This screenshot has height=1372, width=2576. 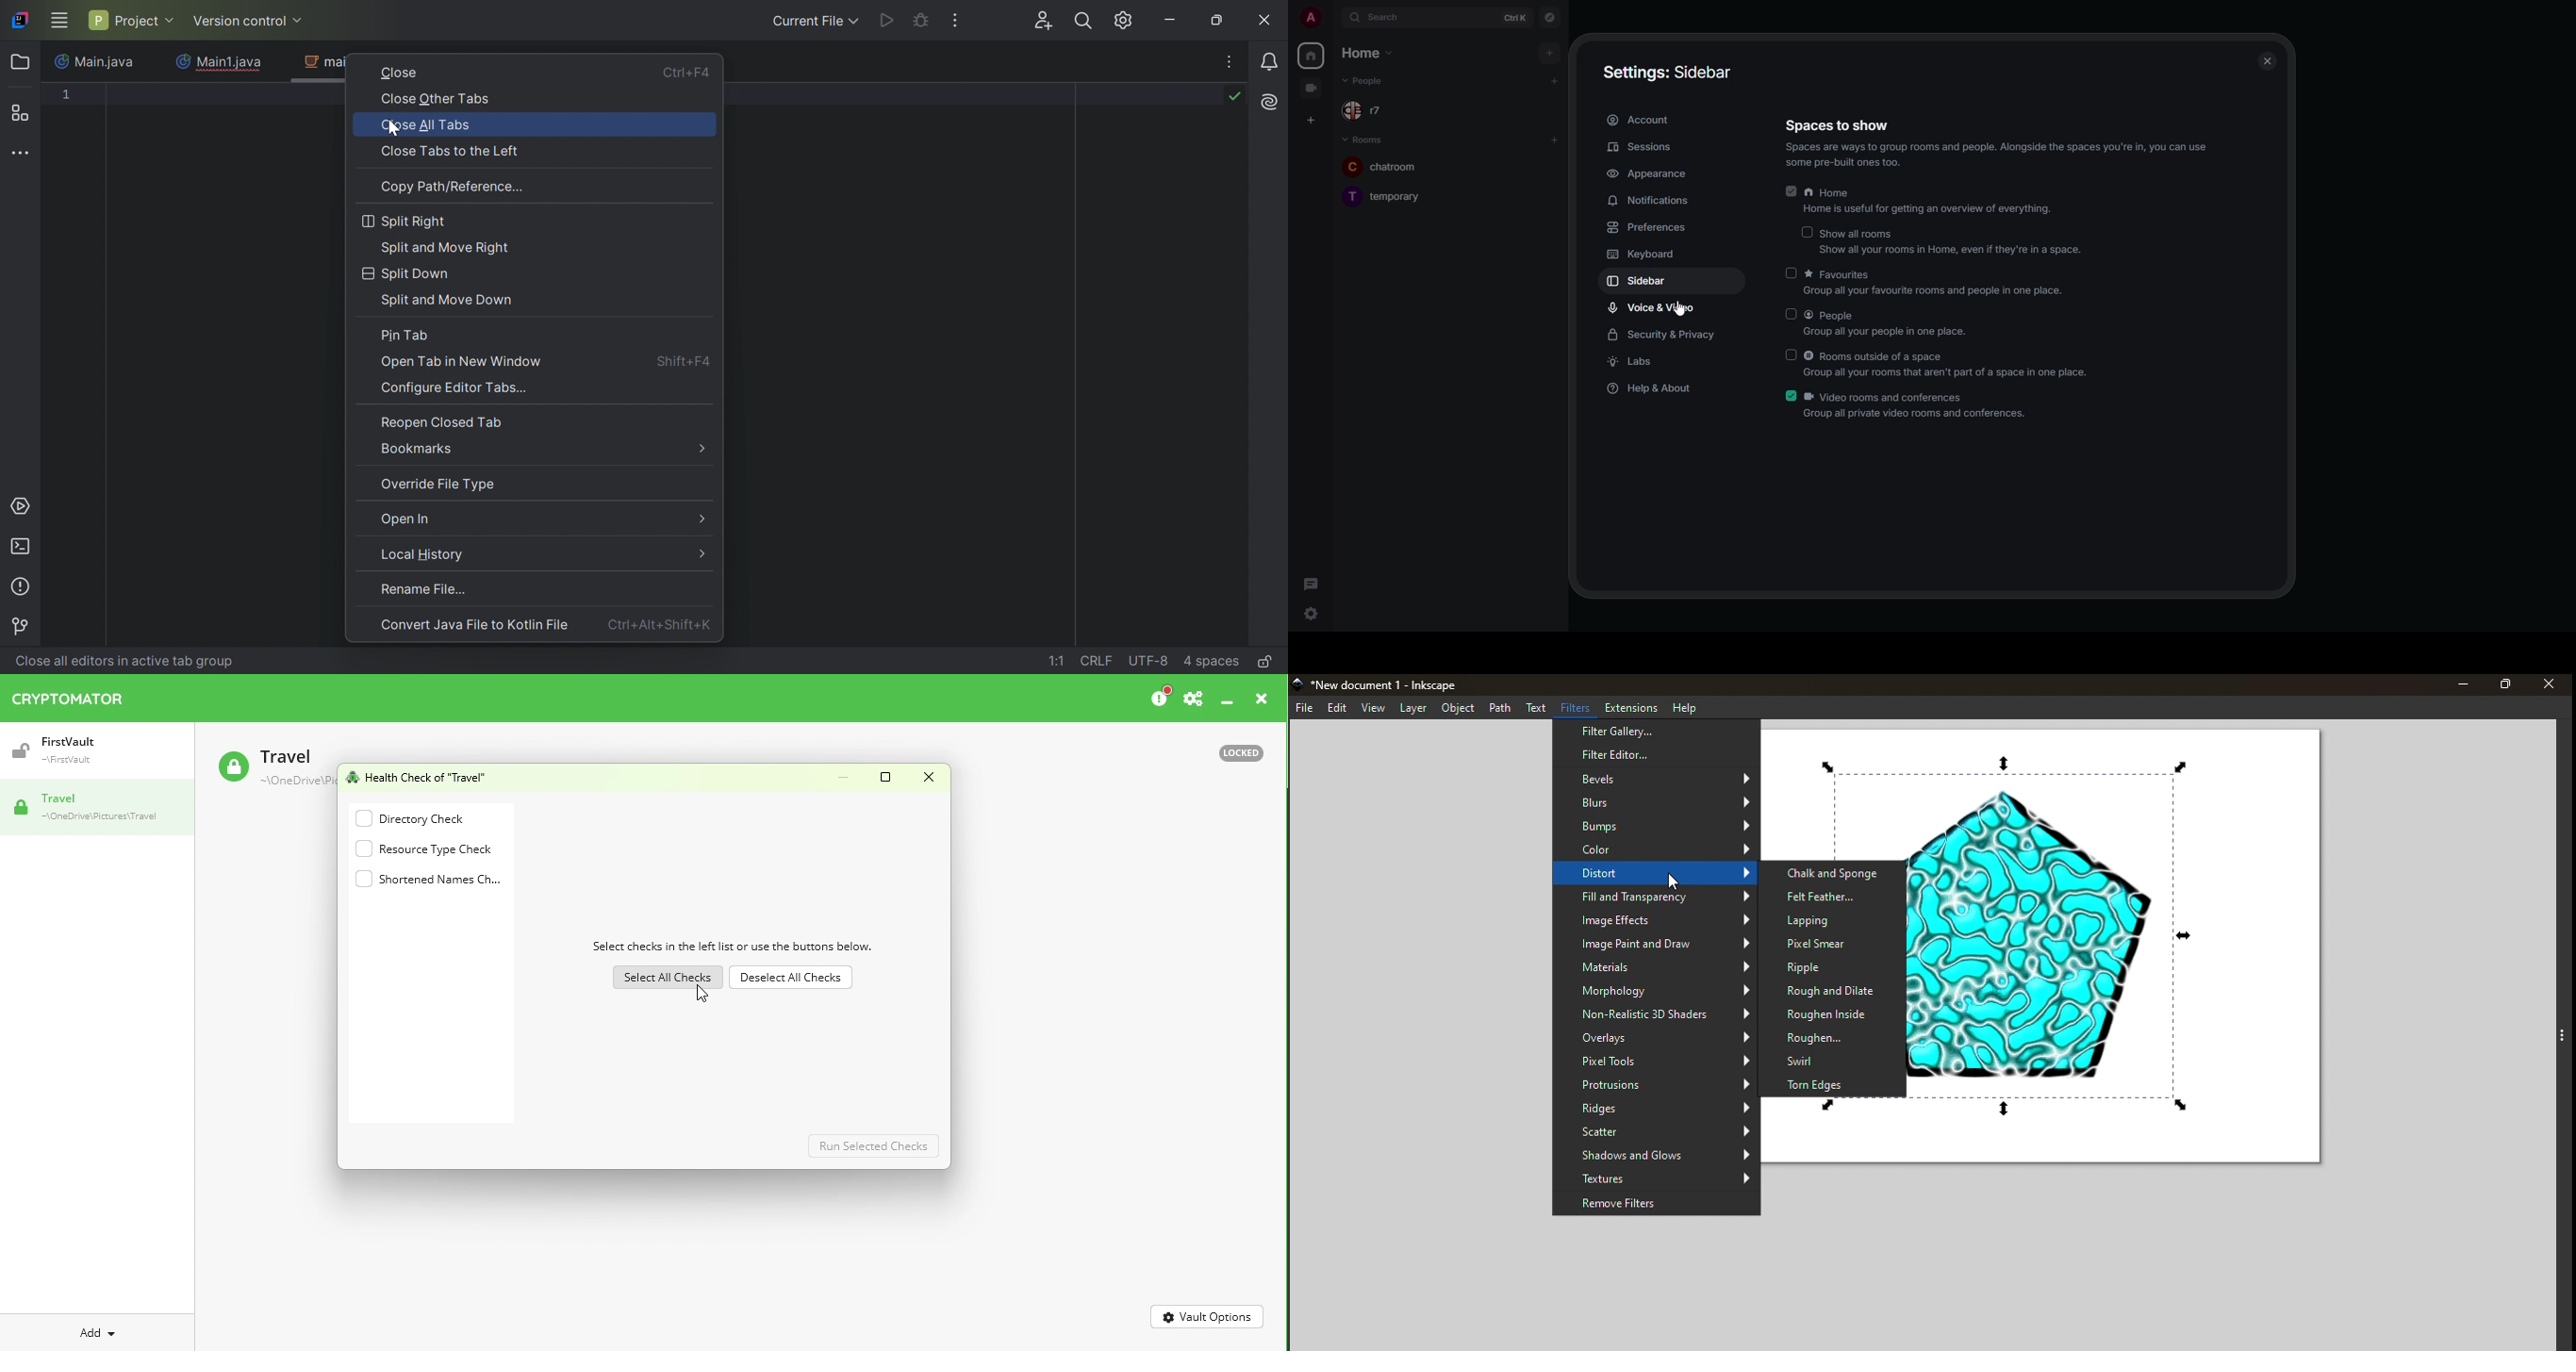 What do you see at coordinates (1653, 874) in the screenshot?
I see `Distort` at bounding box center [1653, 874].